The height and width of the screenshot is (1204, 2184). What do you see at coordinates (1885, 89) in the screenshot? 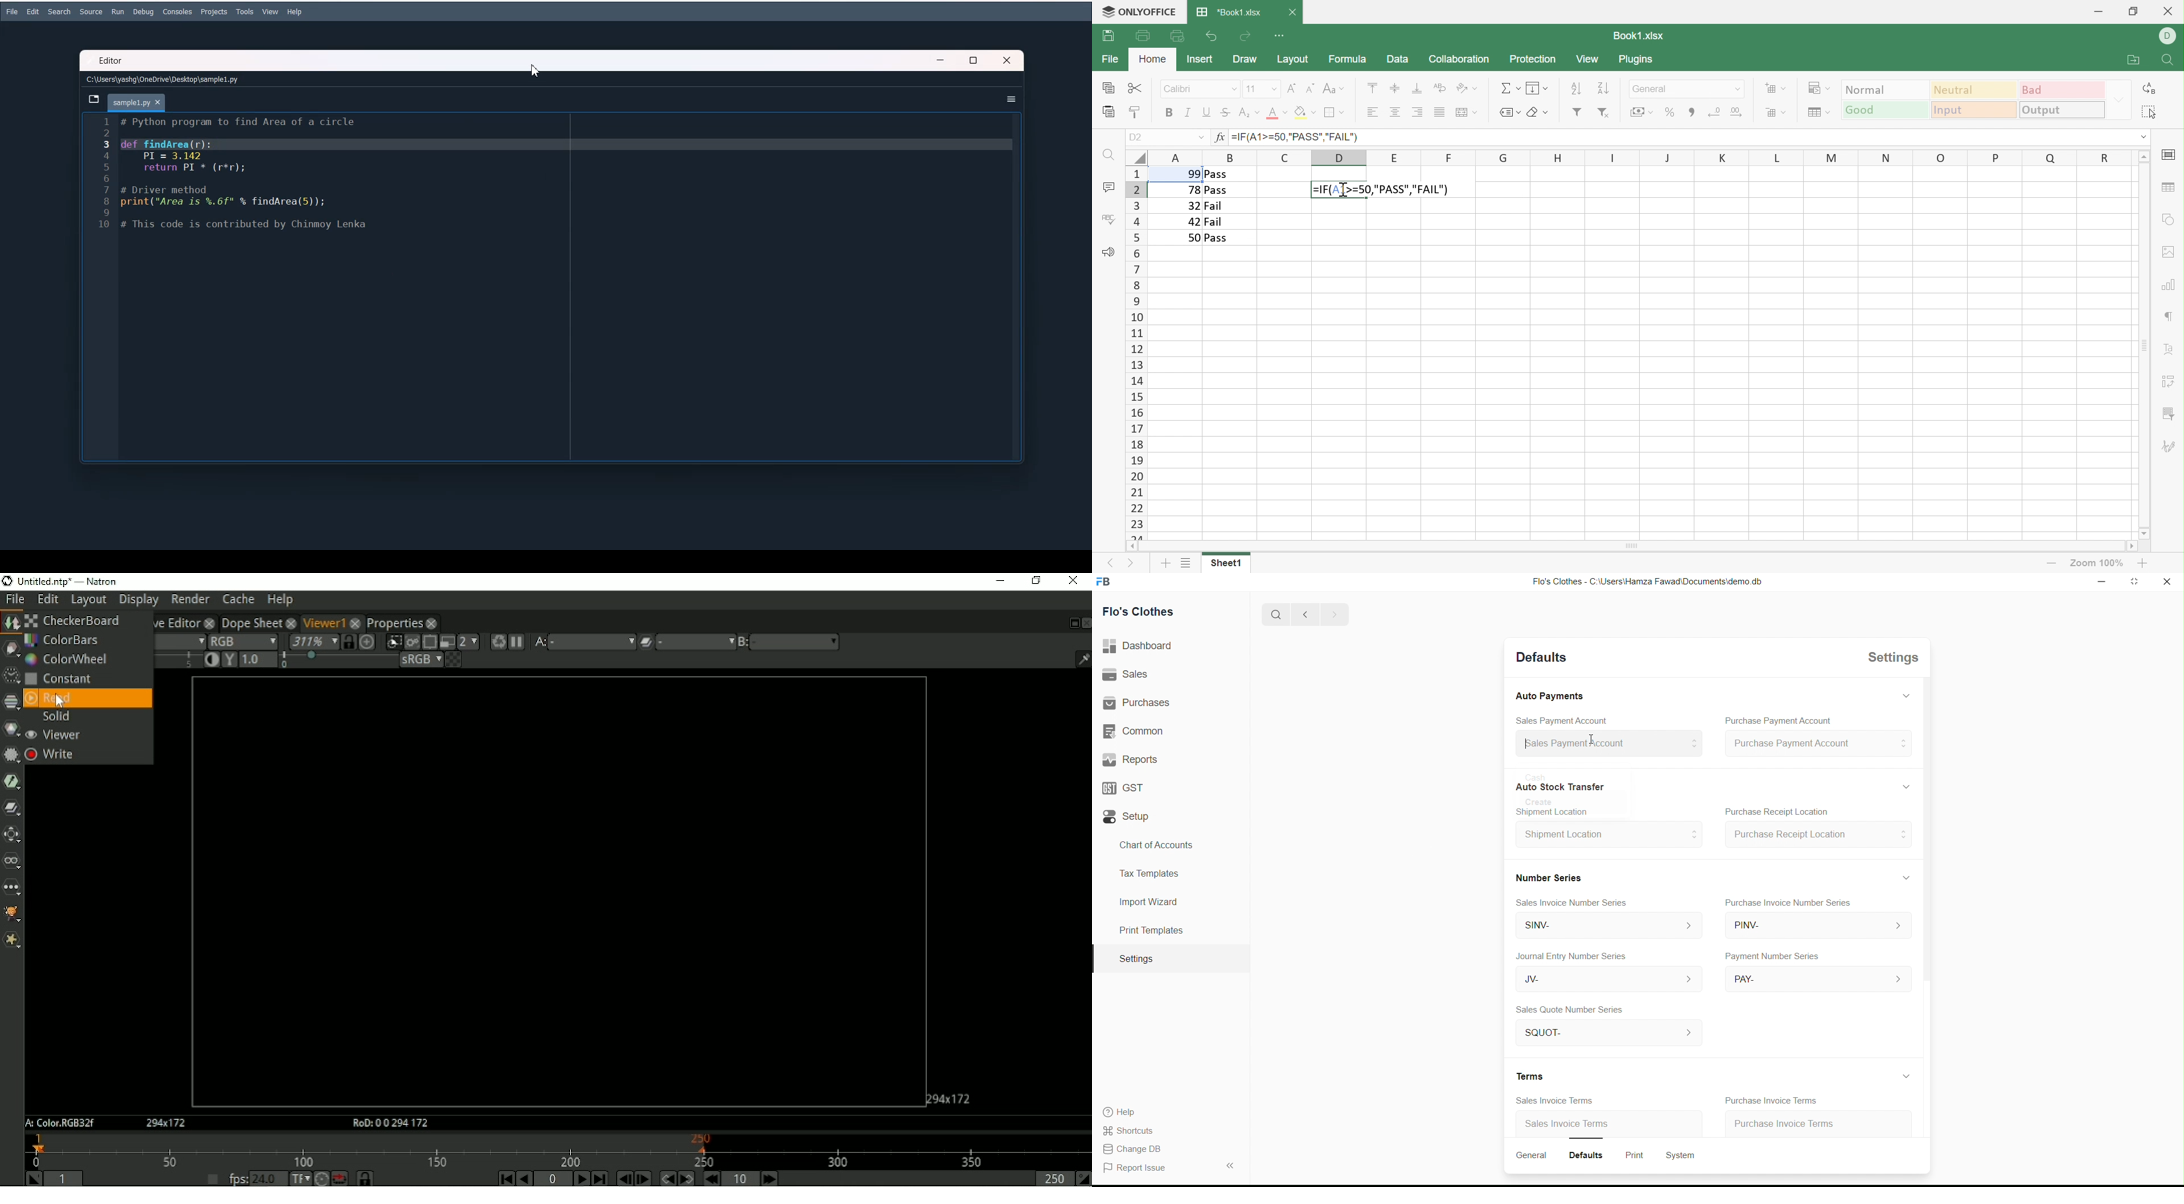
I see `Normal` at bounding box center [1885, 89].